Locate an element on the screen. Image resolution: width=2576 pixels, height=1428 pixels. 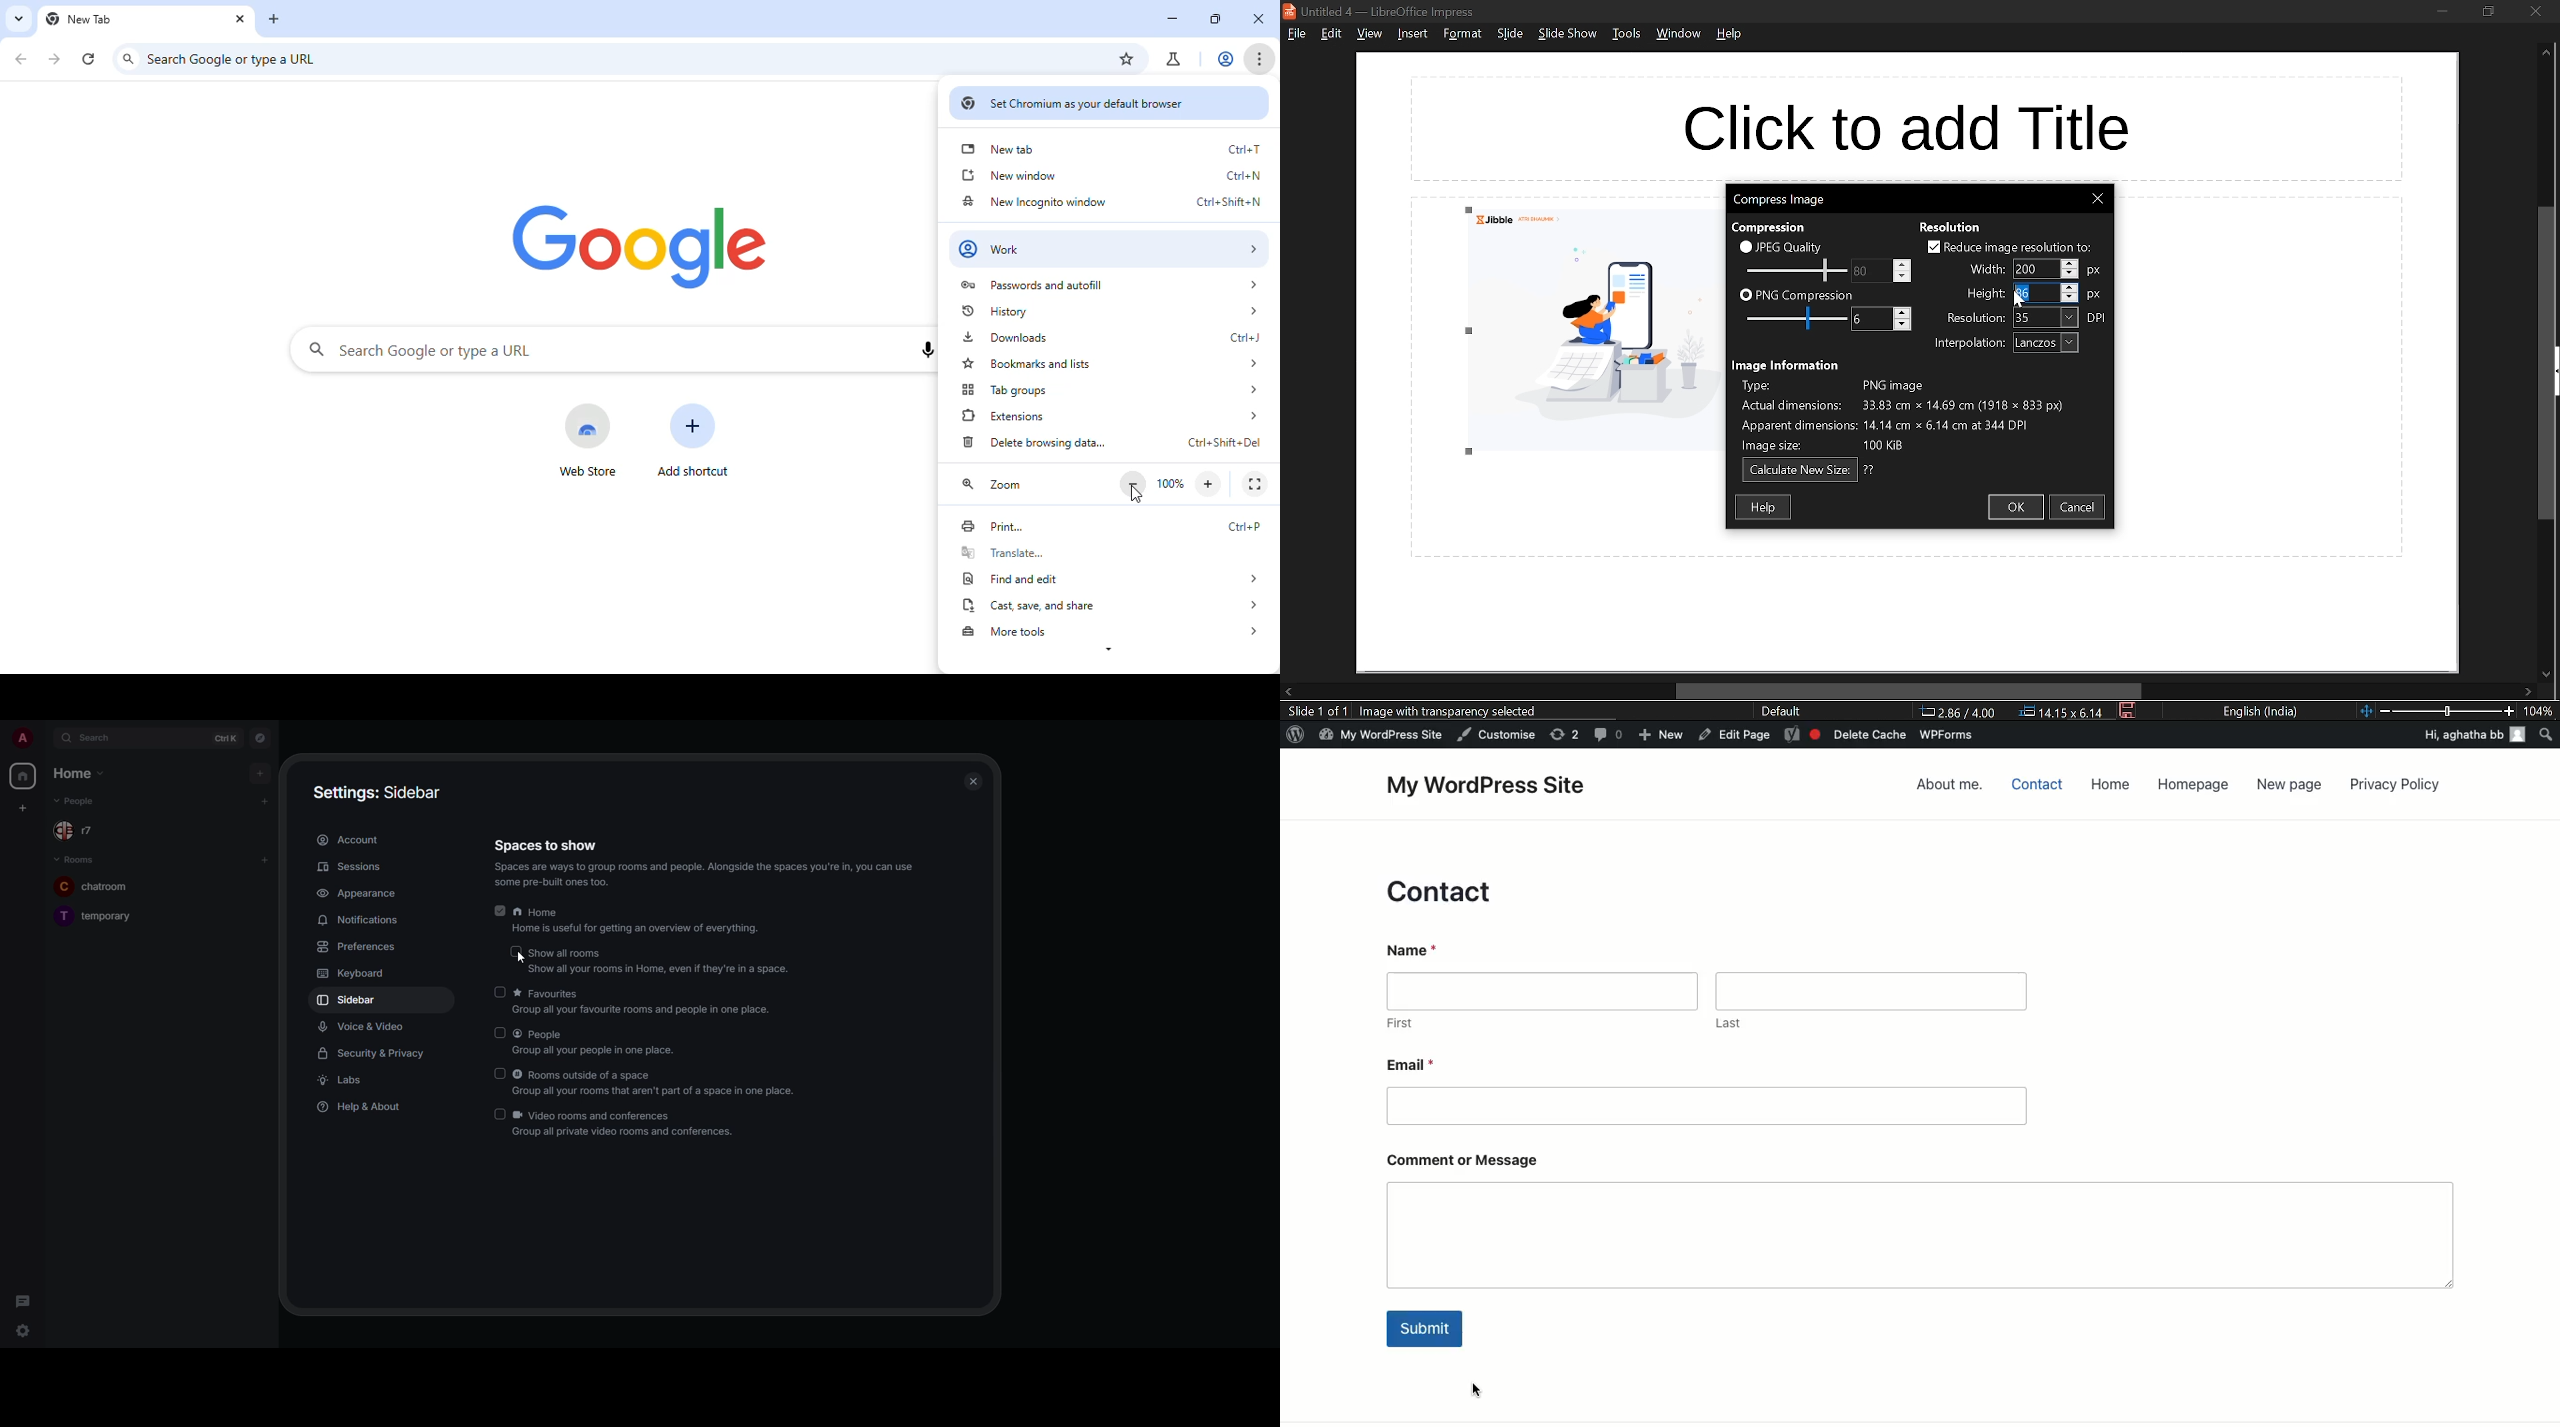
chatroom is located at coordinates (107, 885).